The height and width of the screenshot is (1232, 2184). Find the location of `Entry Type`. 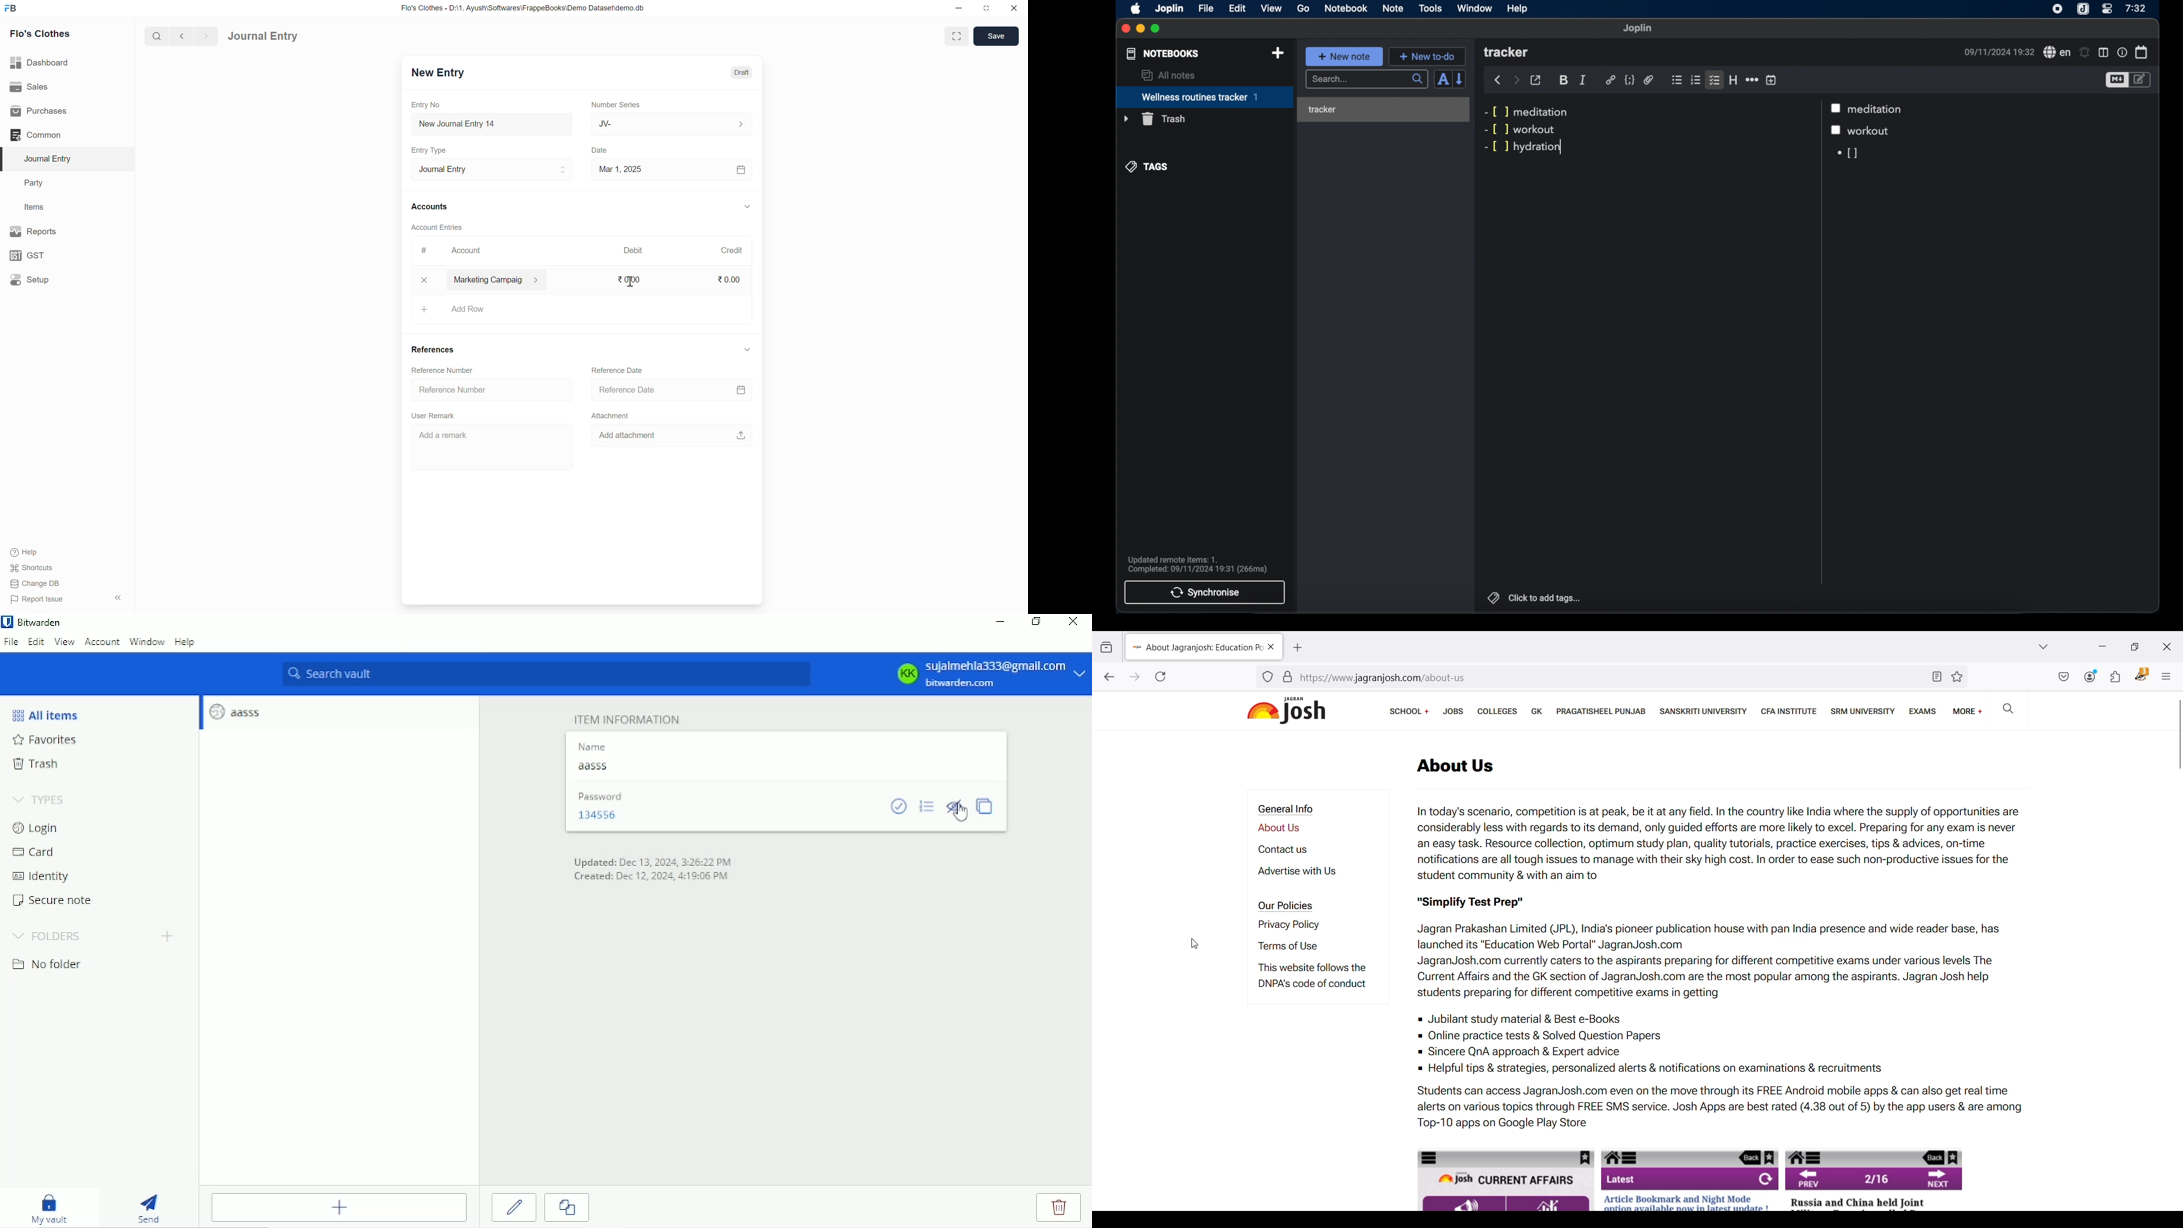

Entry Type is located at coordinates (432, 150).